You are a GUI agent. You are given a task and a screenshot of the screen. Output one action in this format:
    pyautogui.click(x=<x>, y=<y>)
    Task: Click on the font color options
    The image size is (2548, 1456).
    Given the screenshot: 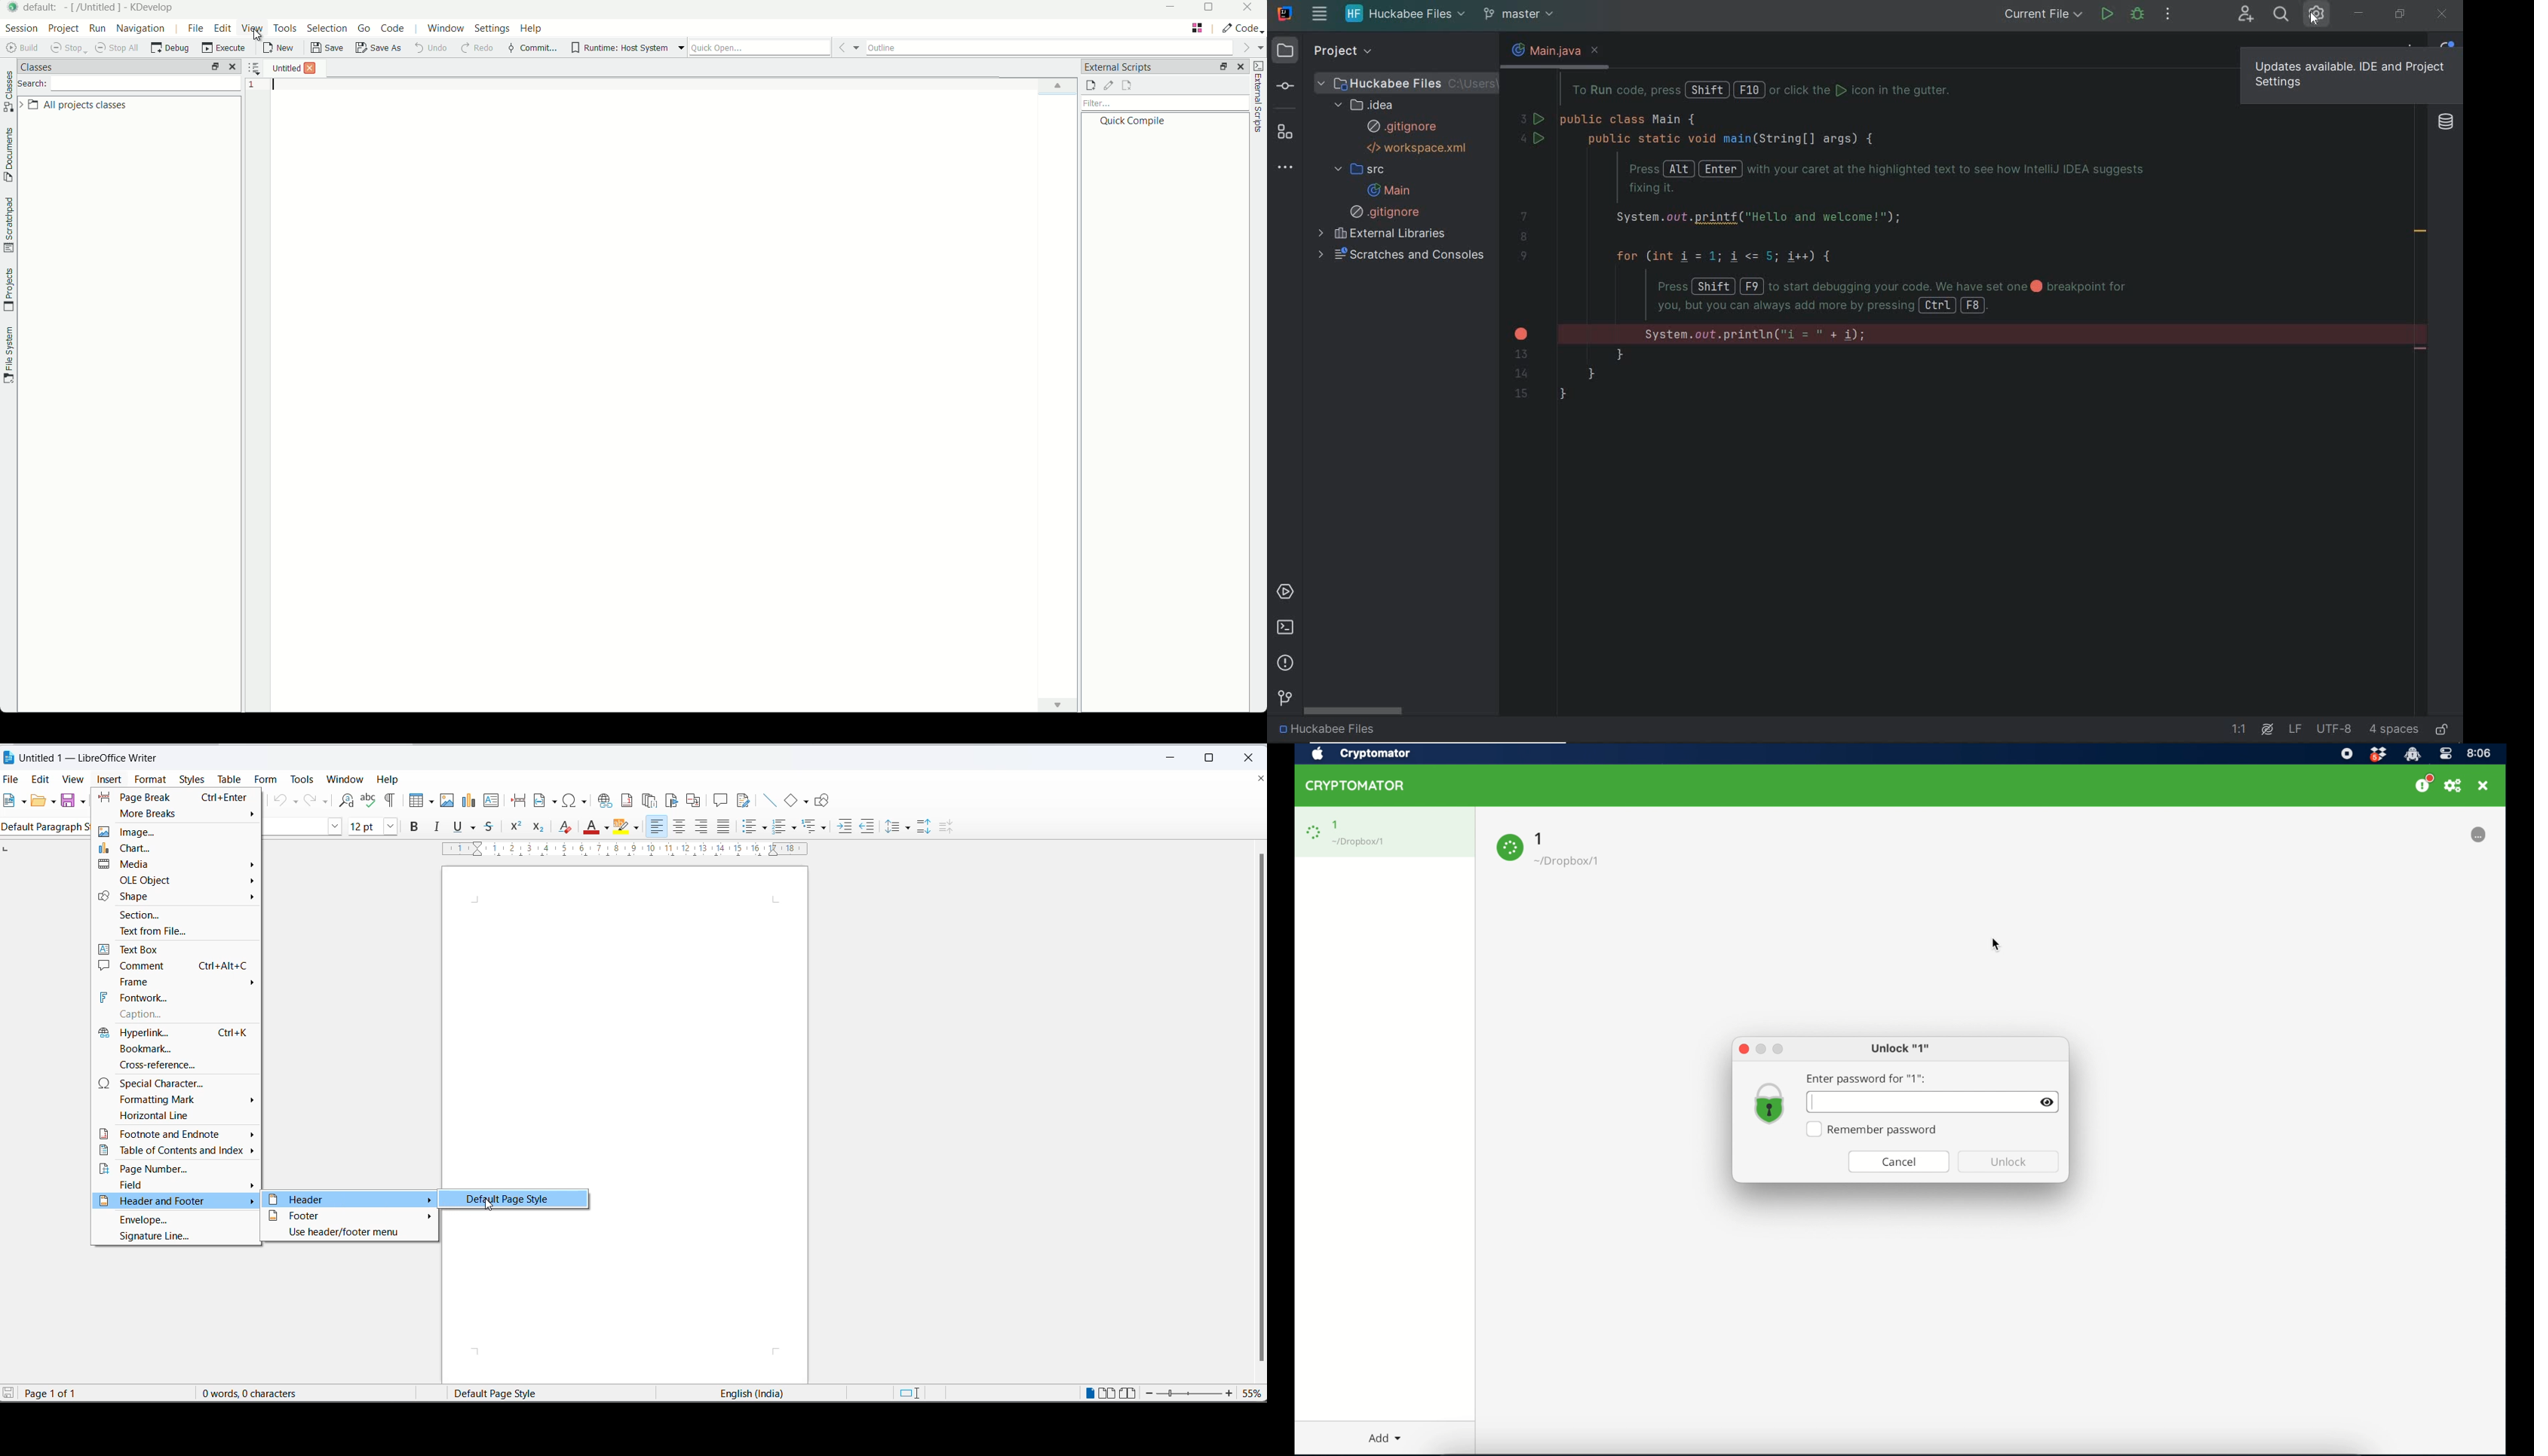 What is the action you would take?
    pyautogui.click(x=609, y=830)
    